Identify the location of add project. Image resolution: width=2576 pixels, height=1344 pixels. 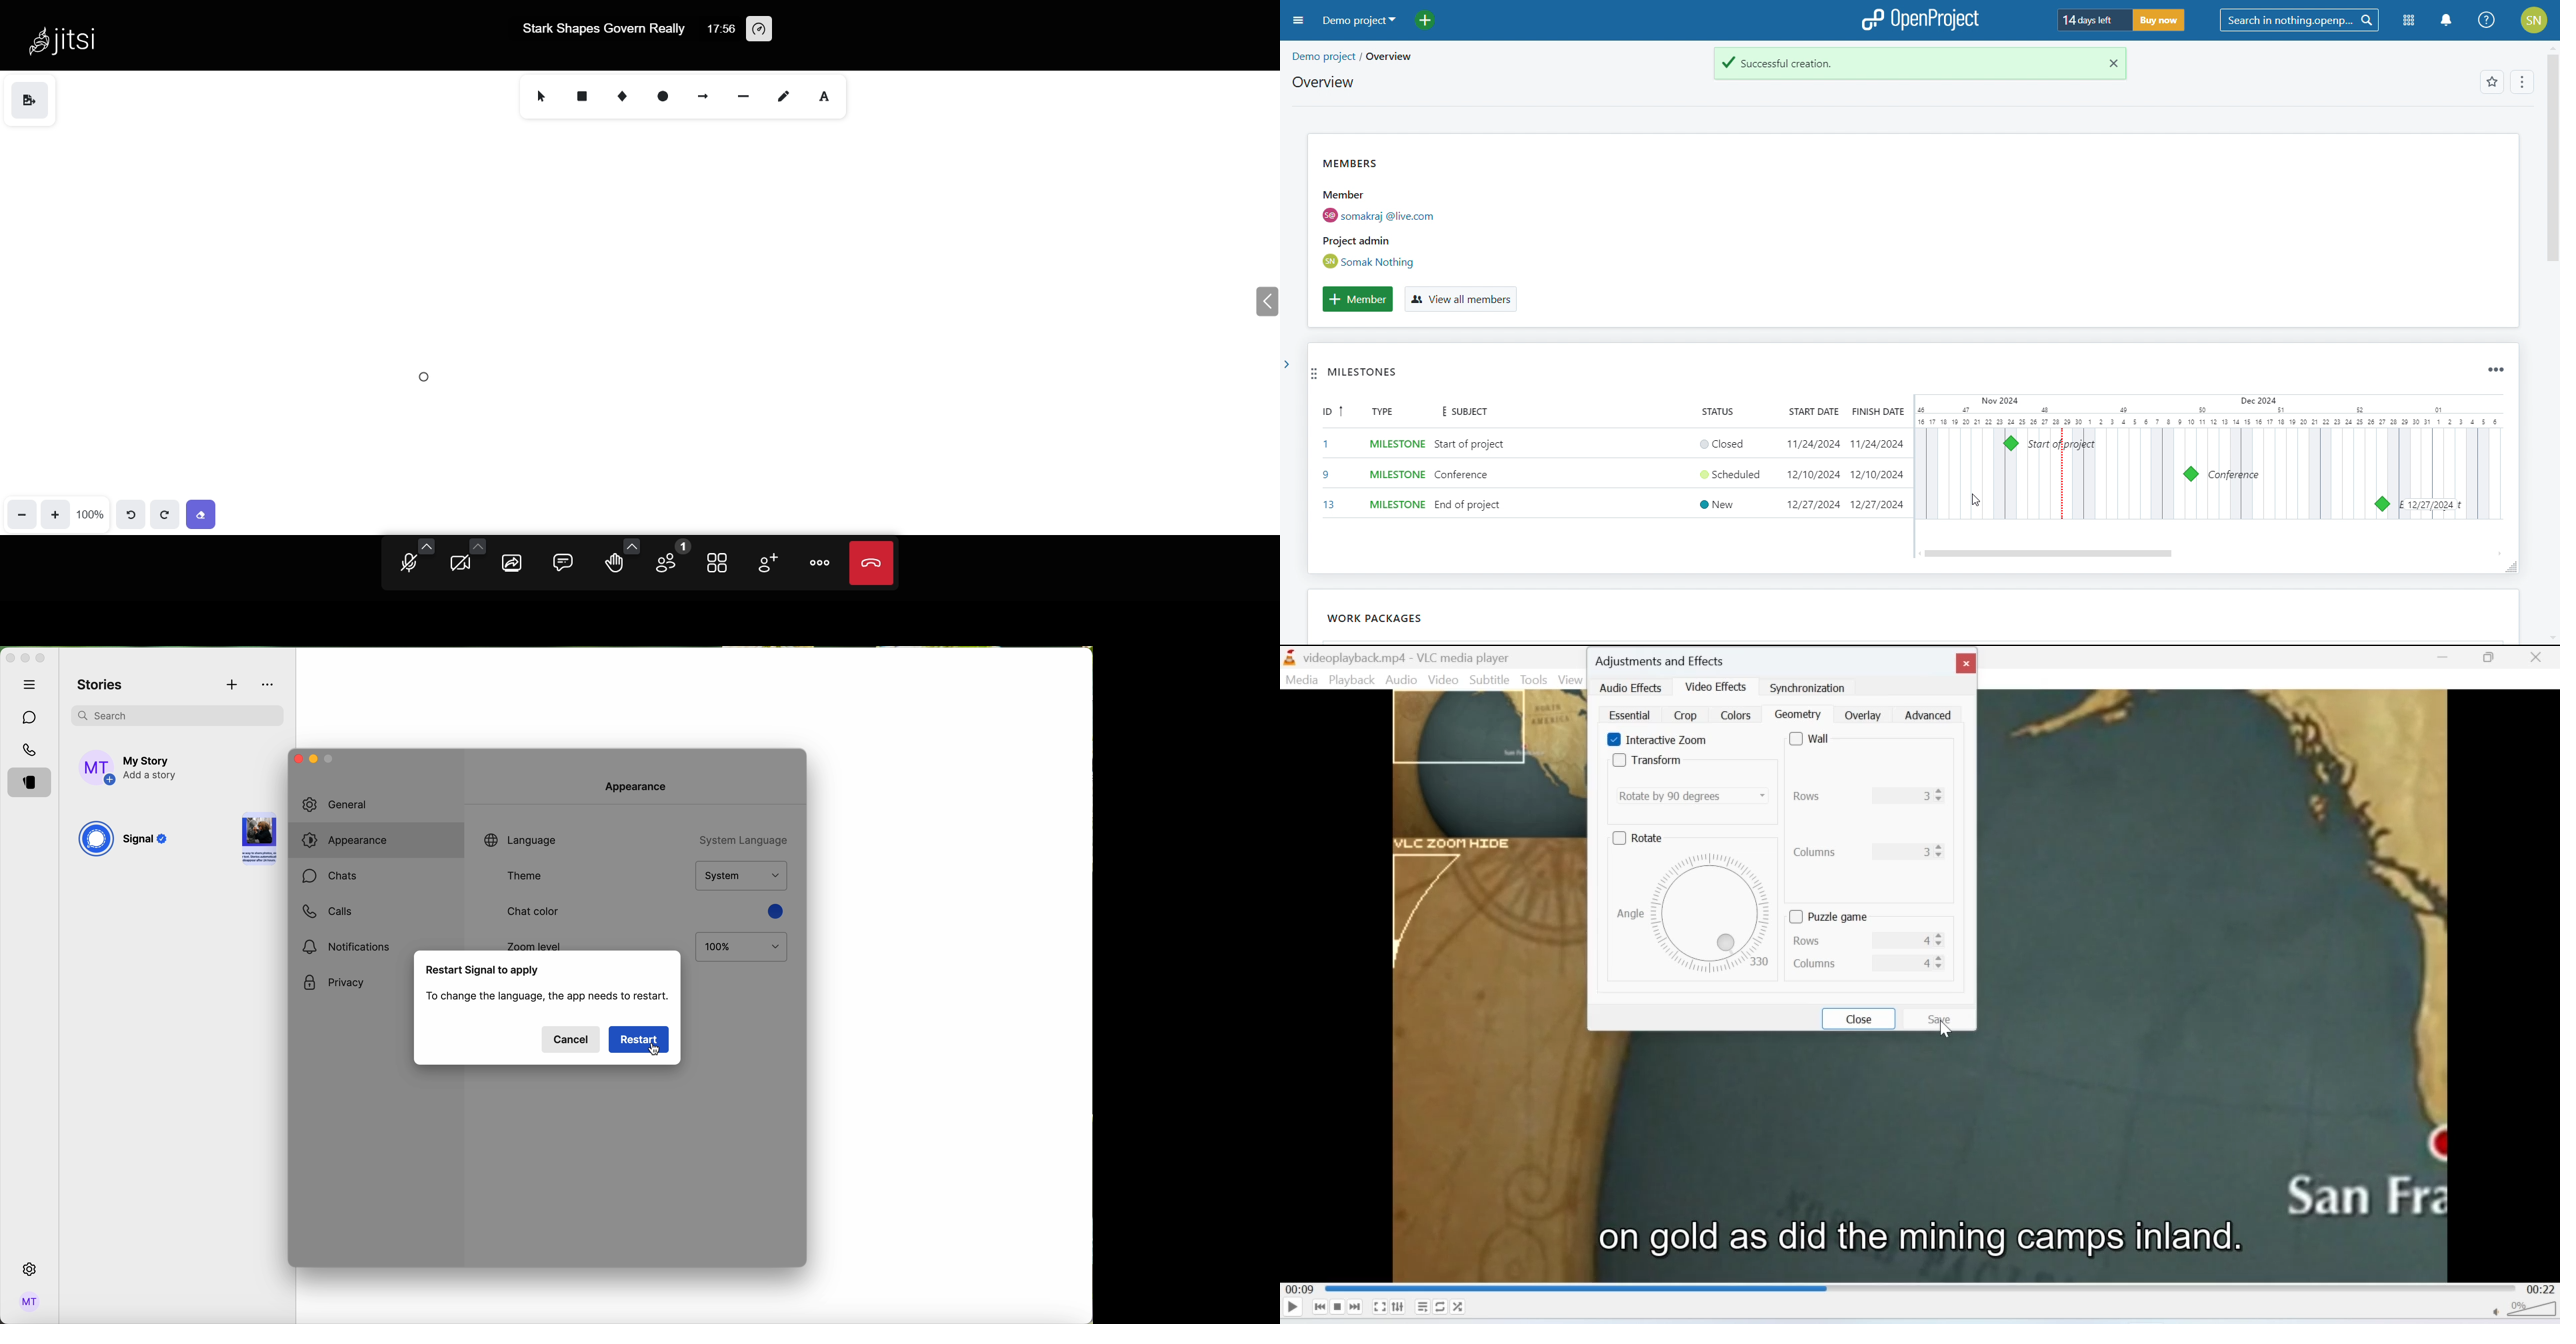
(1433, 20).